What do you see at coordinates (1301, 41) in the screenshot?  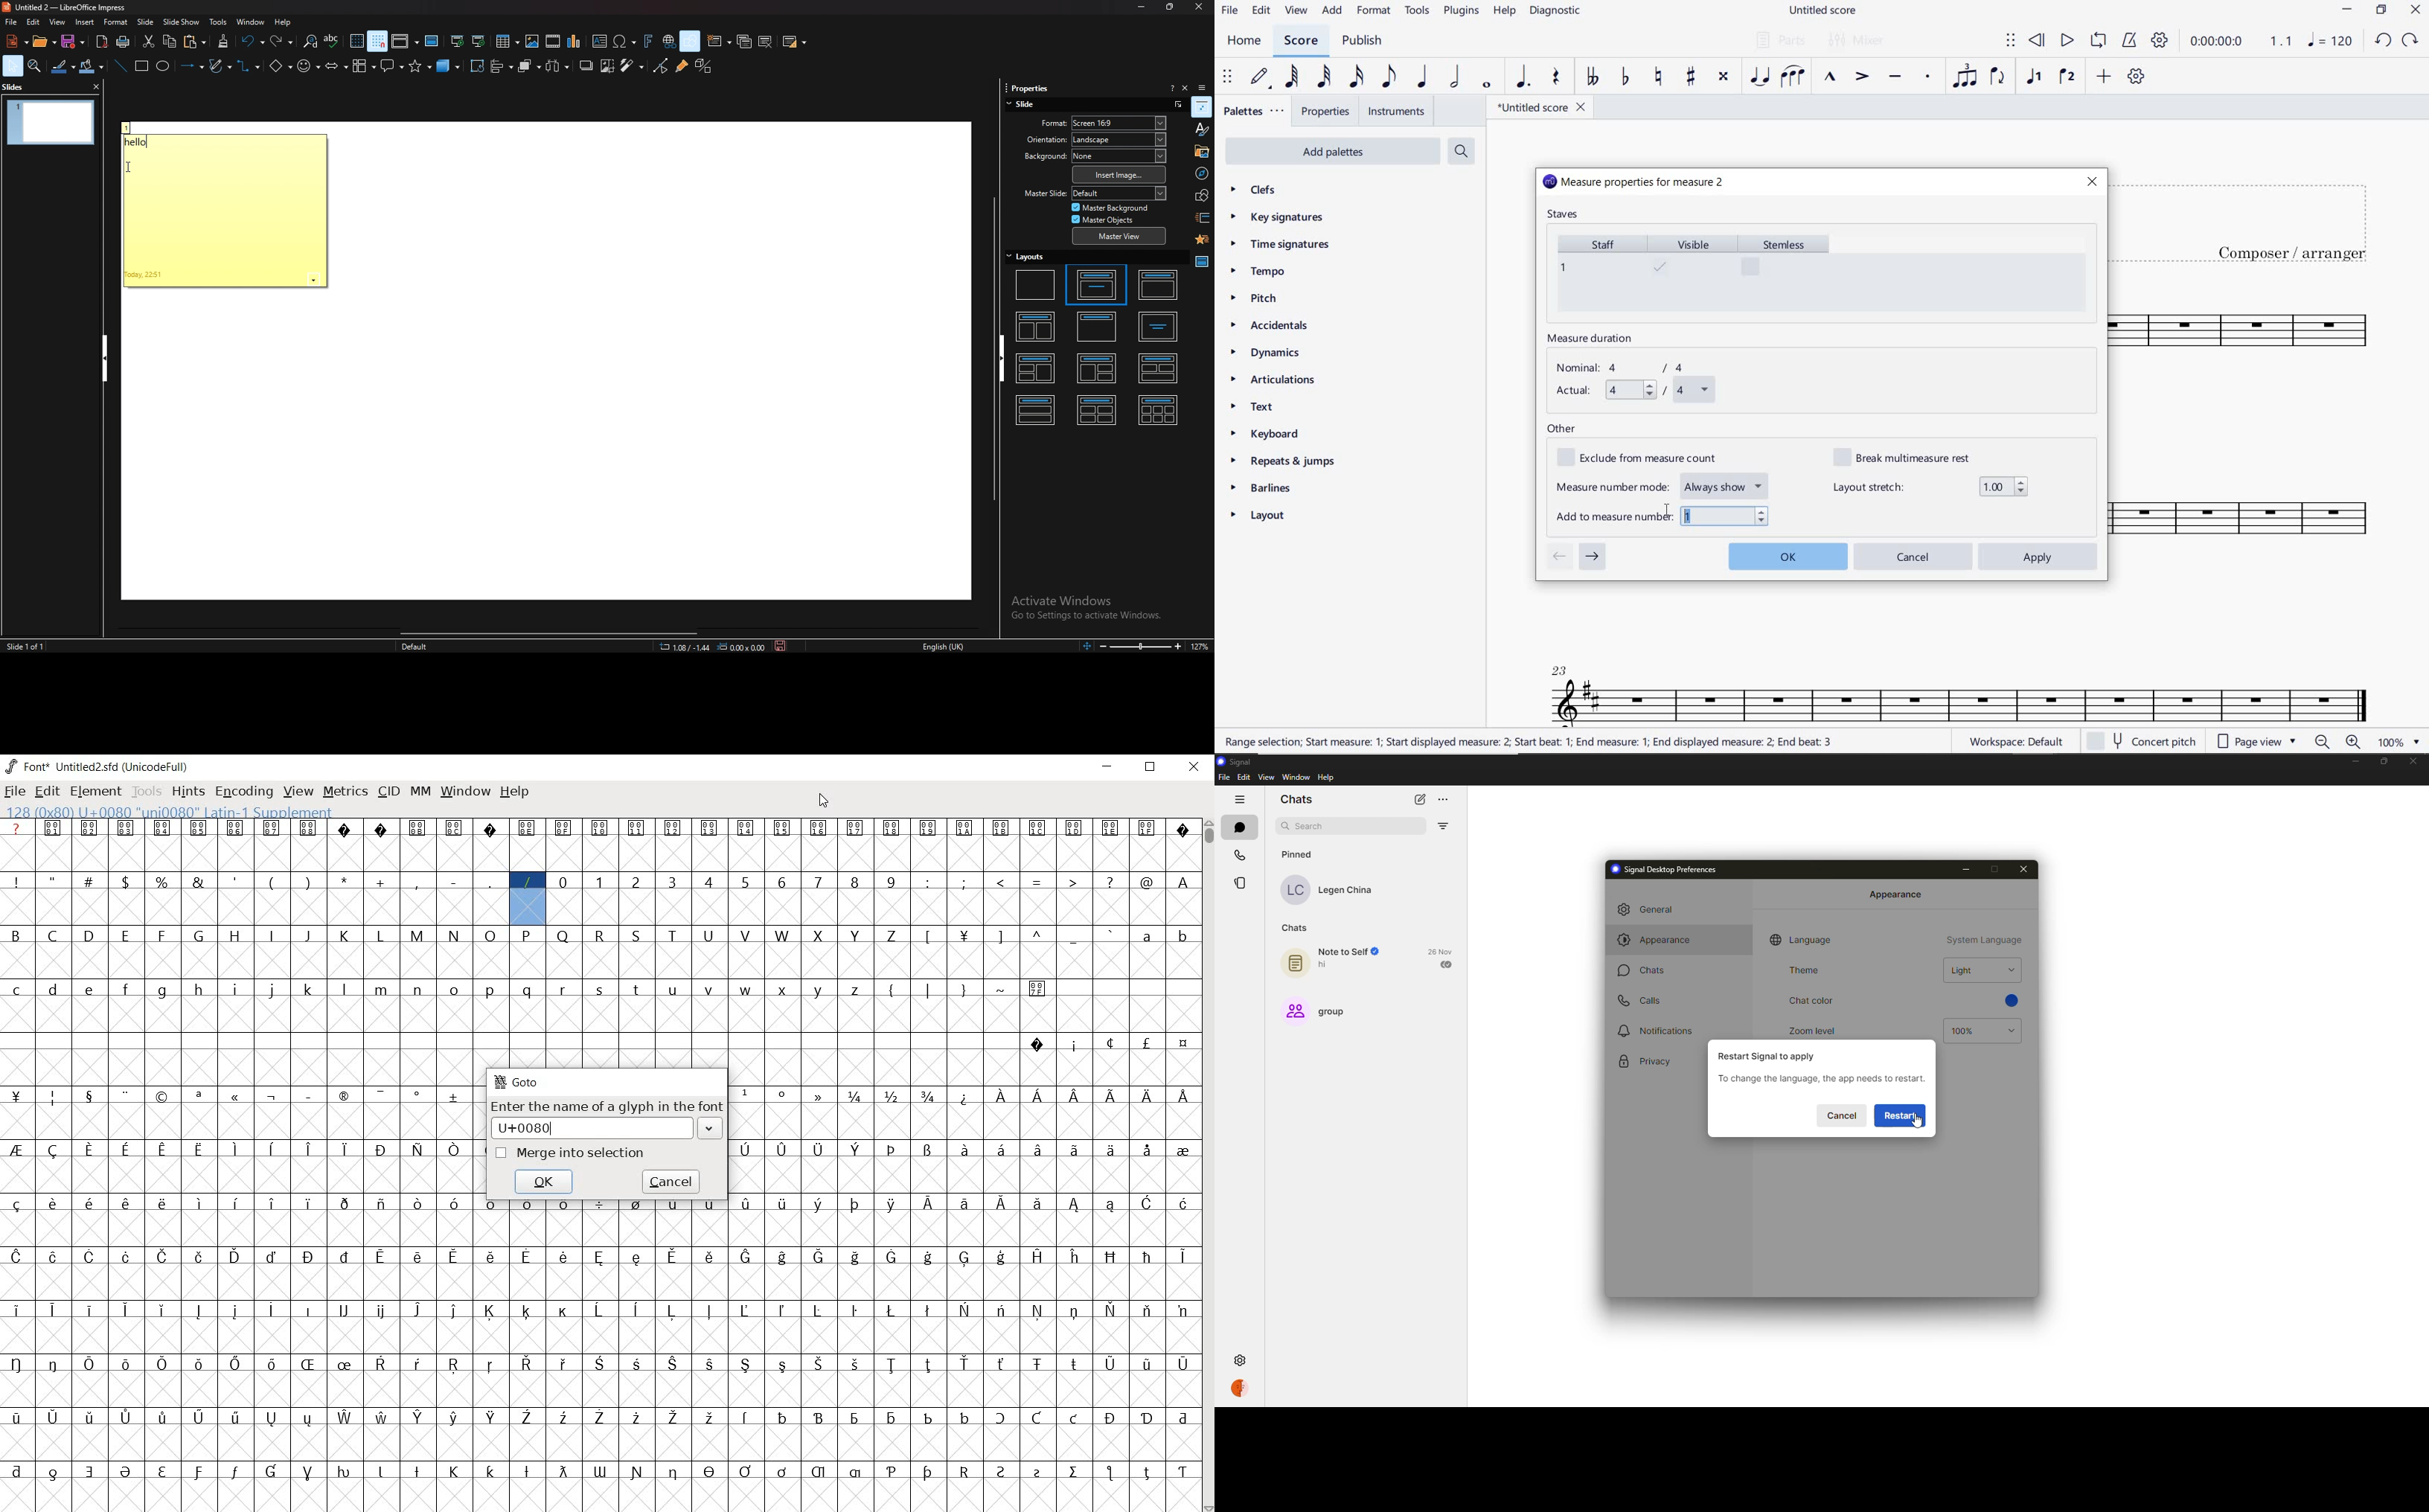 I see `SCORE` at bounding box center [1301, 41].